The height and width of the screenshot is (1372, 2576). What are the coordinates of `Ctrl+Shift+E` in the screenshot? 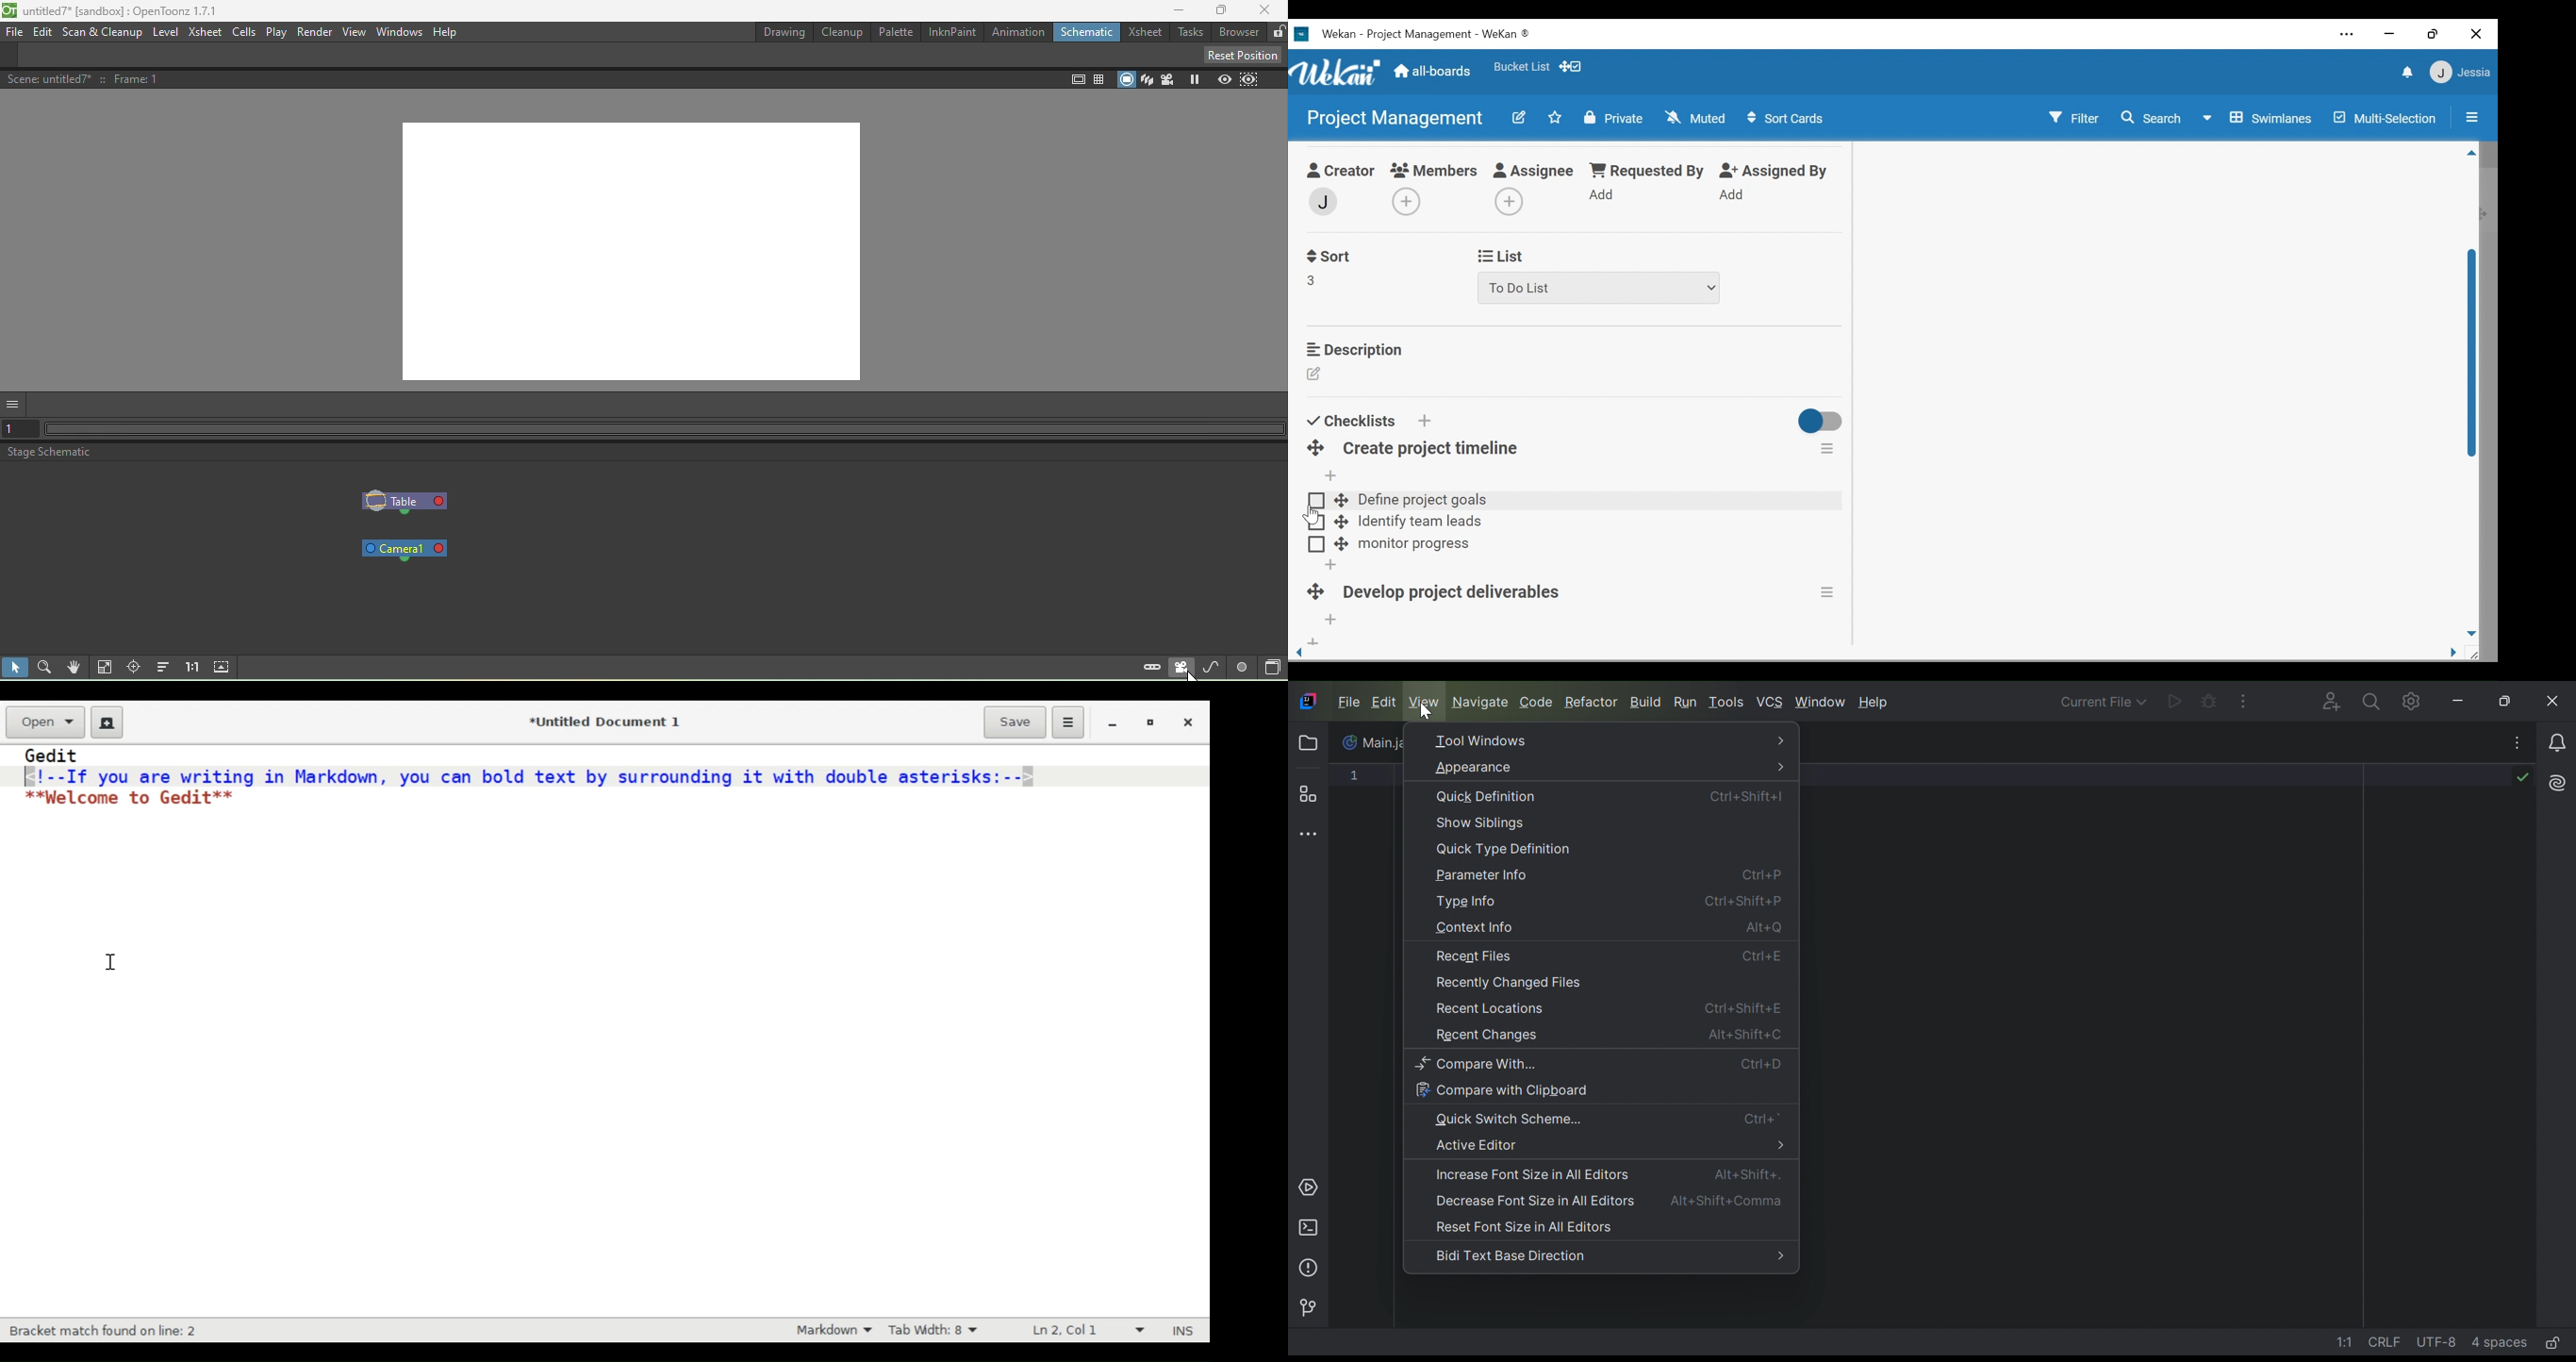 It's located at (1746, 1010).